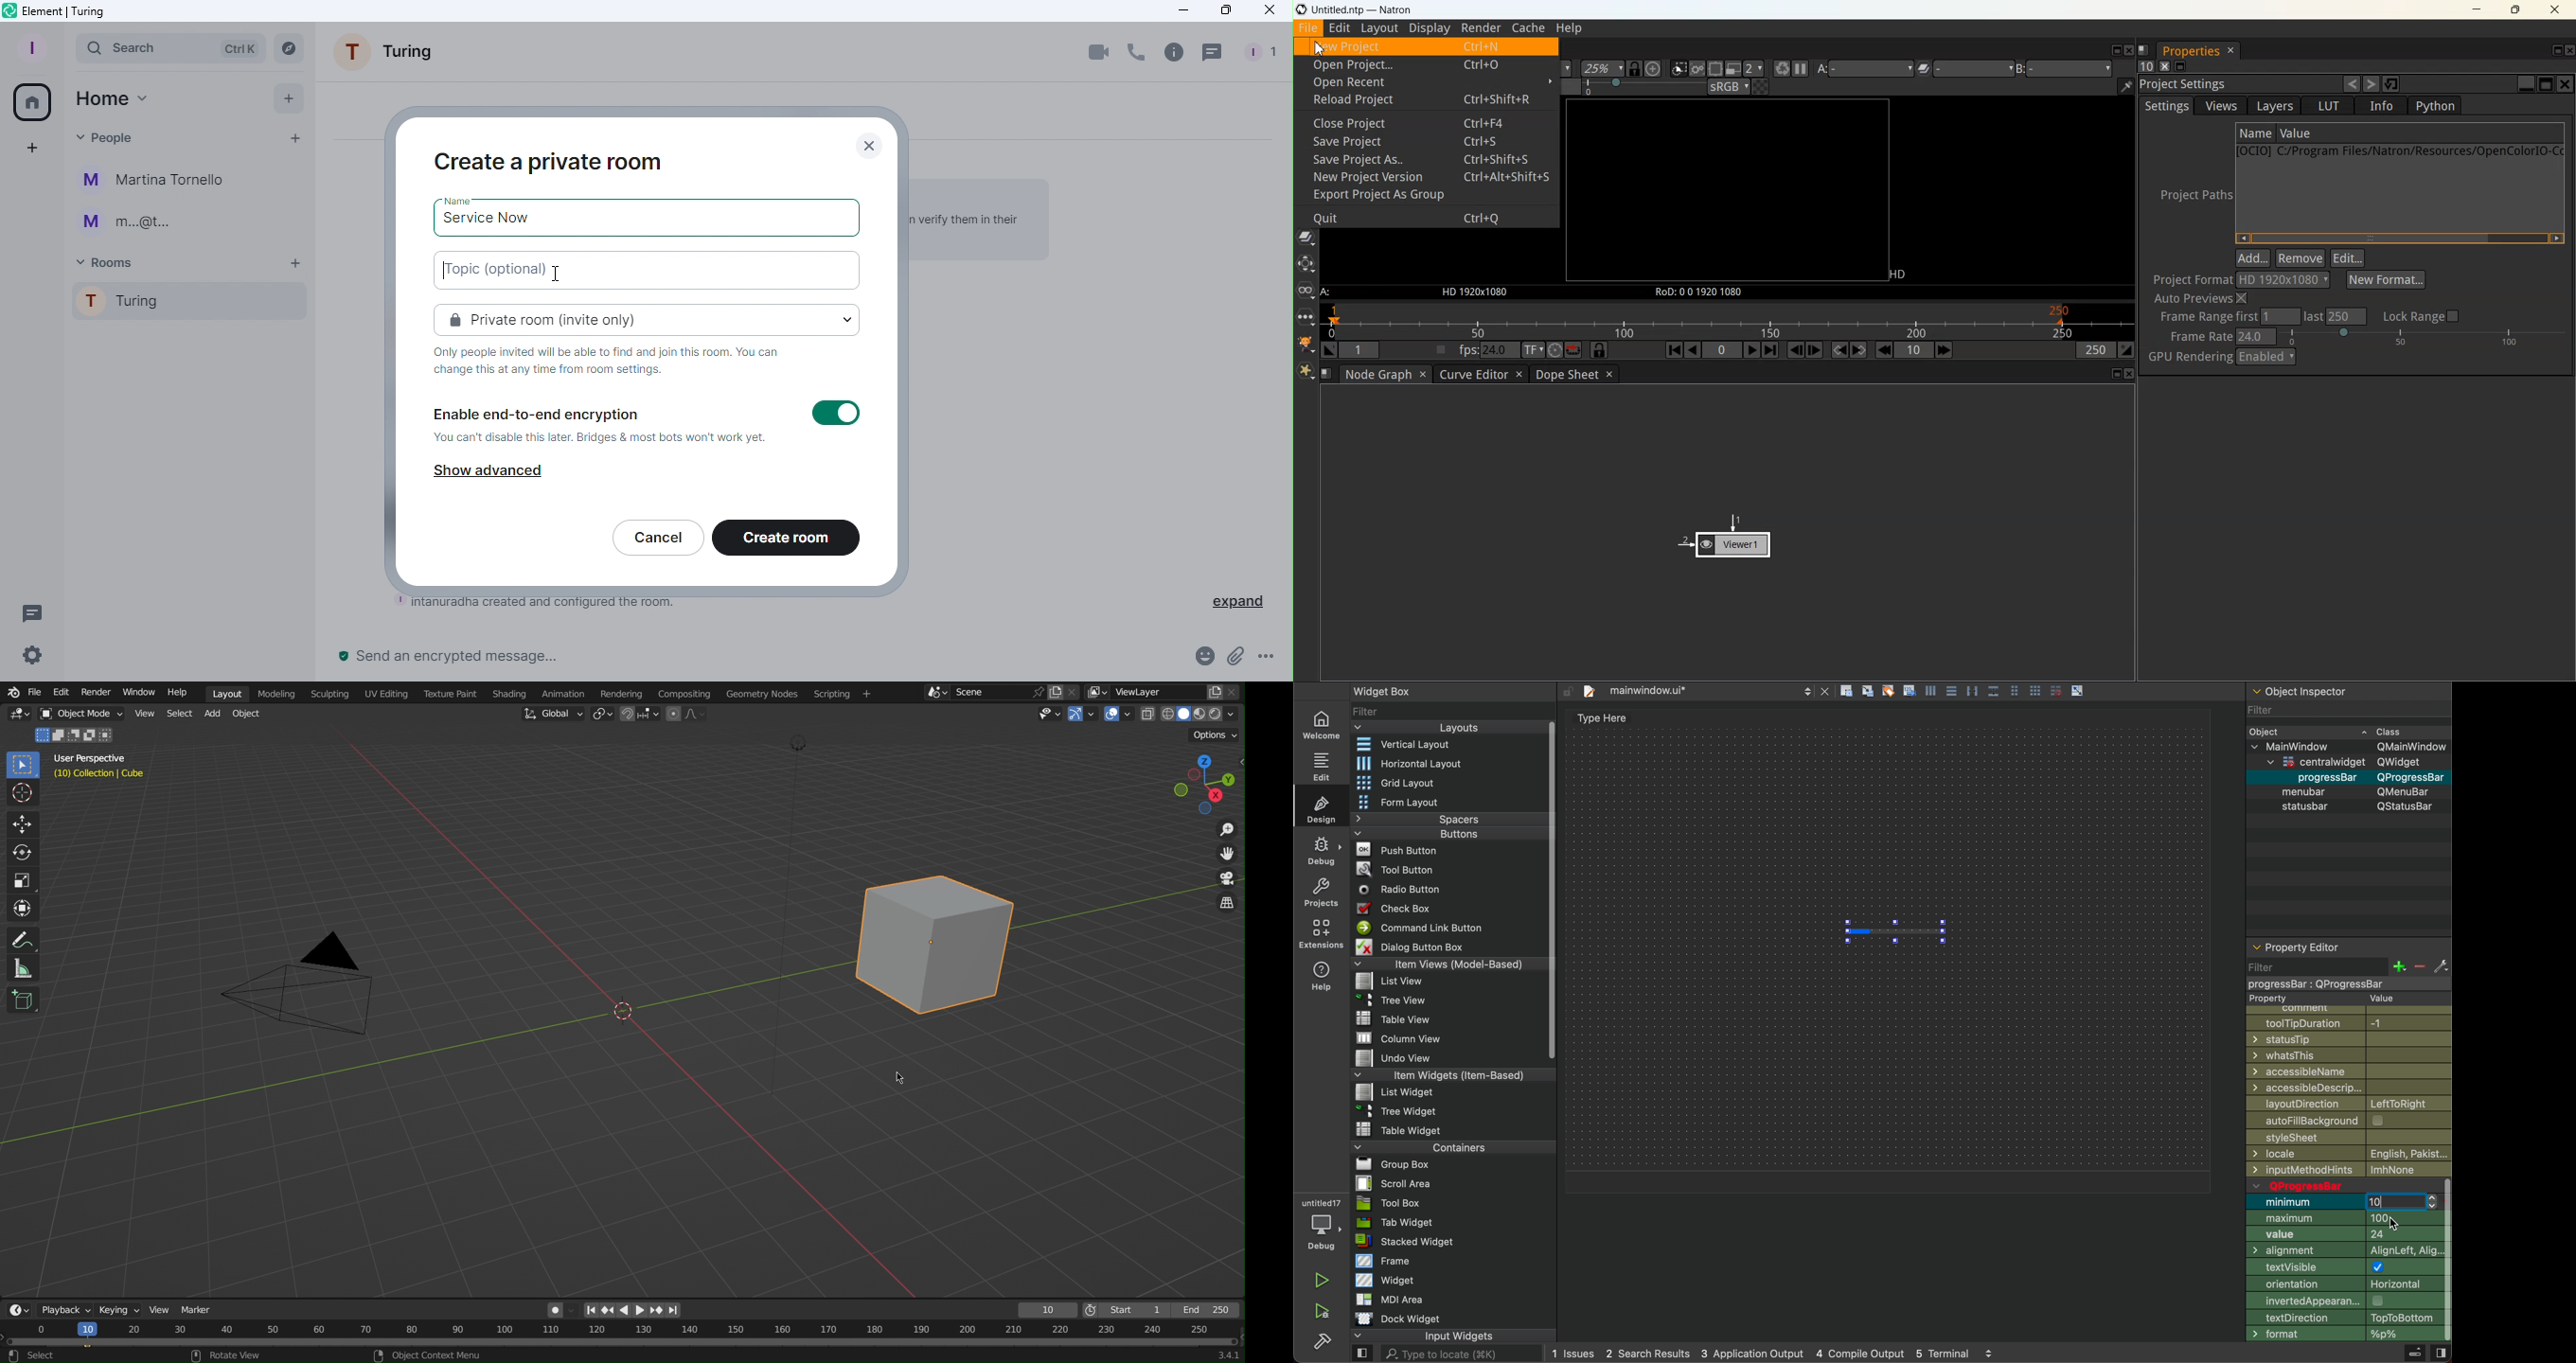 This screenshot has height=1372, width=2576. Describe the element at coordinates (687, 714) in the screenshot. I see `Proportional Editing` at that location.